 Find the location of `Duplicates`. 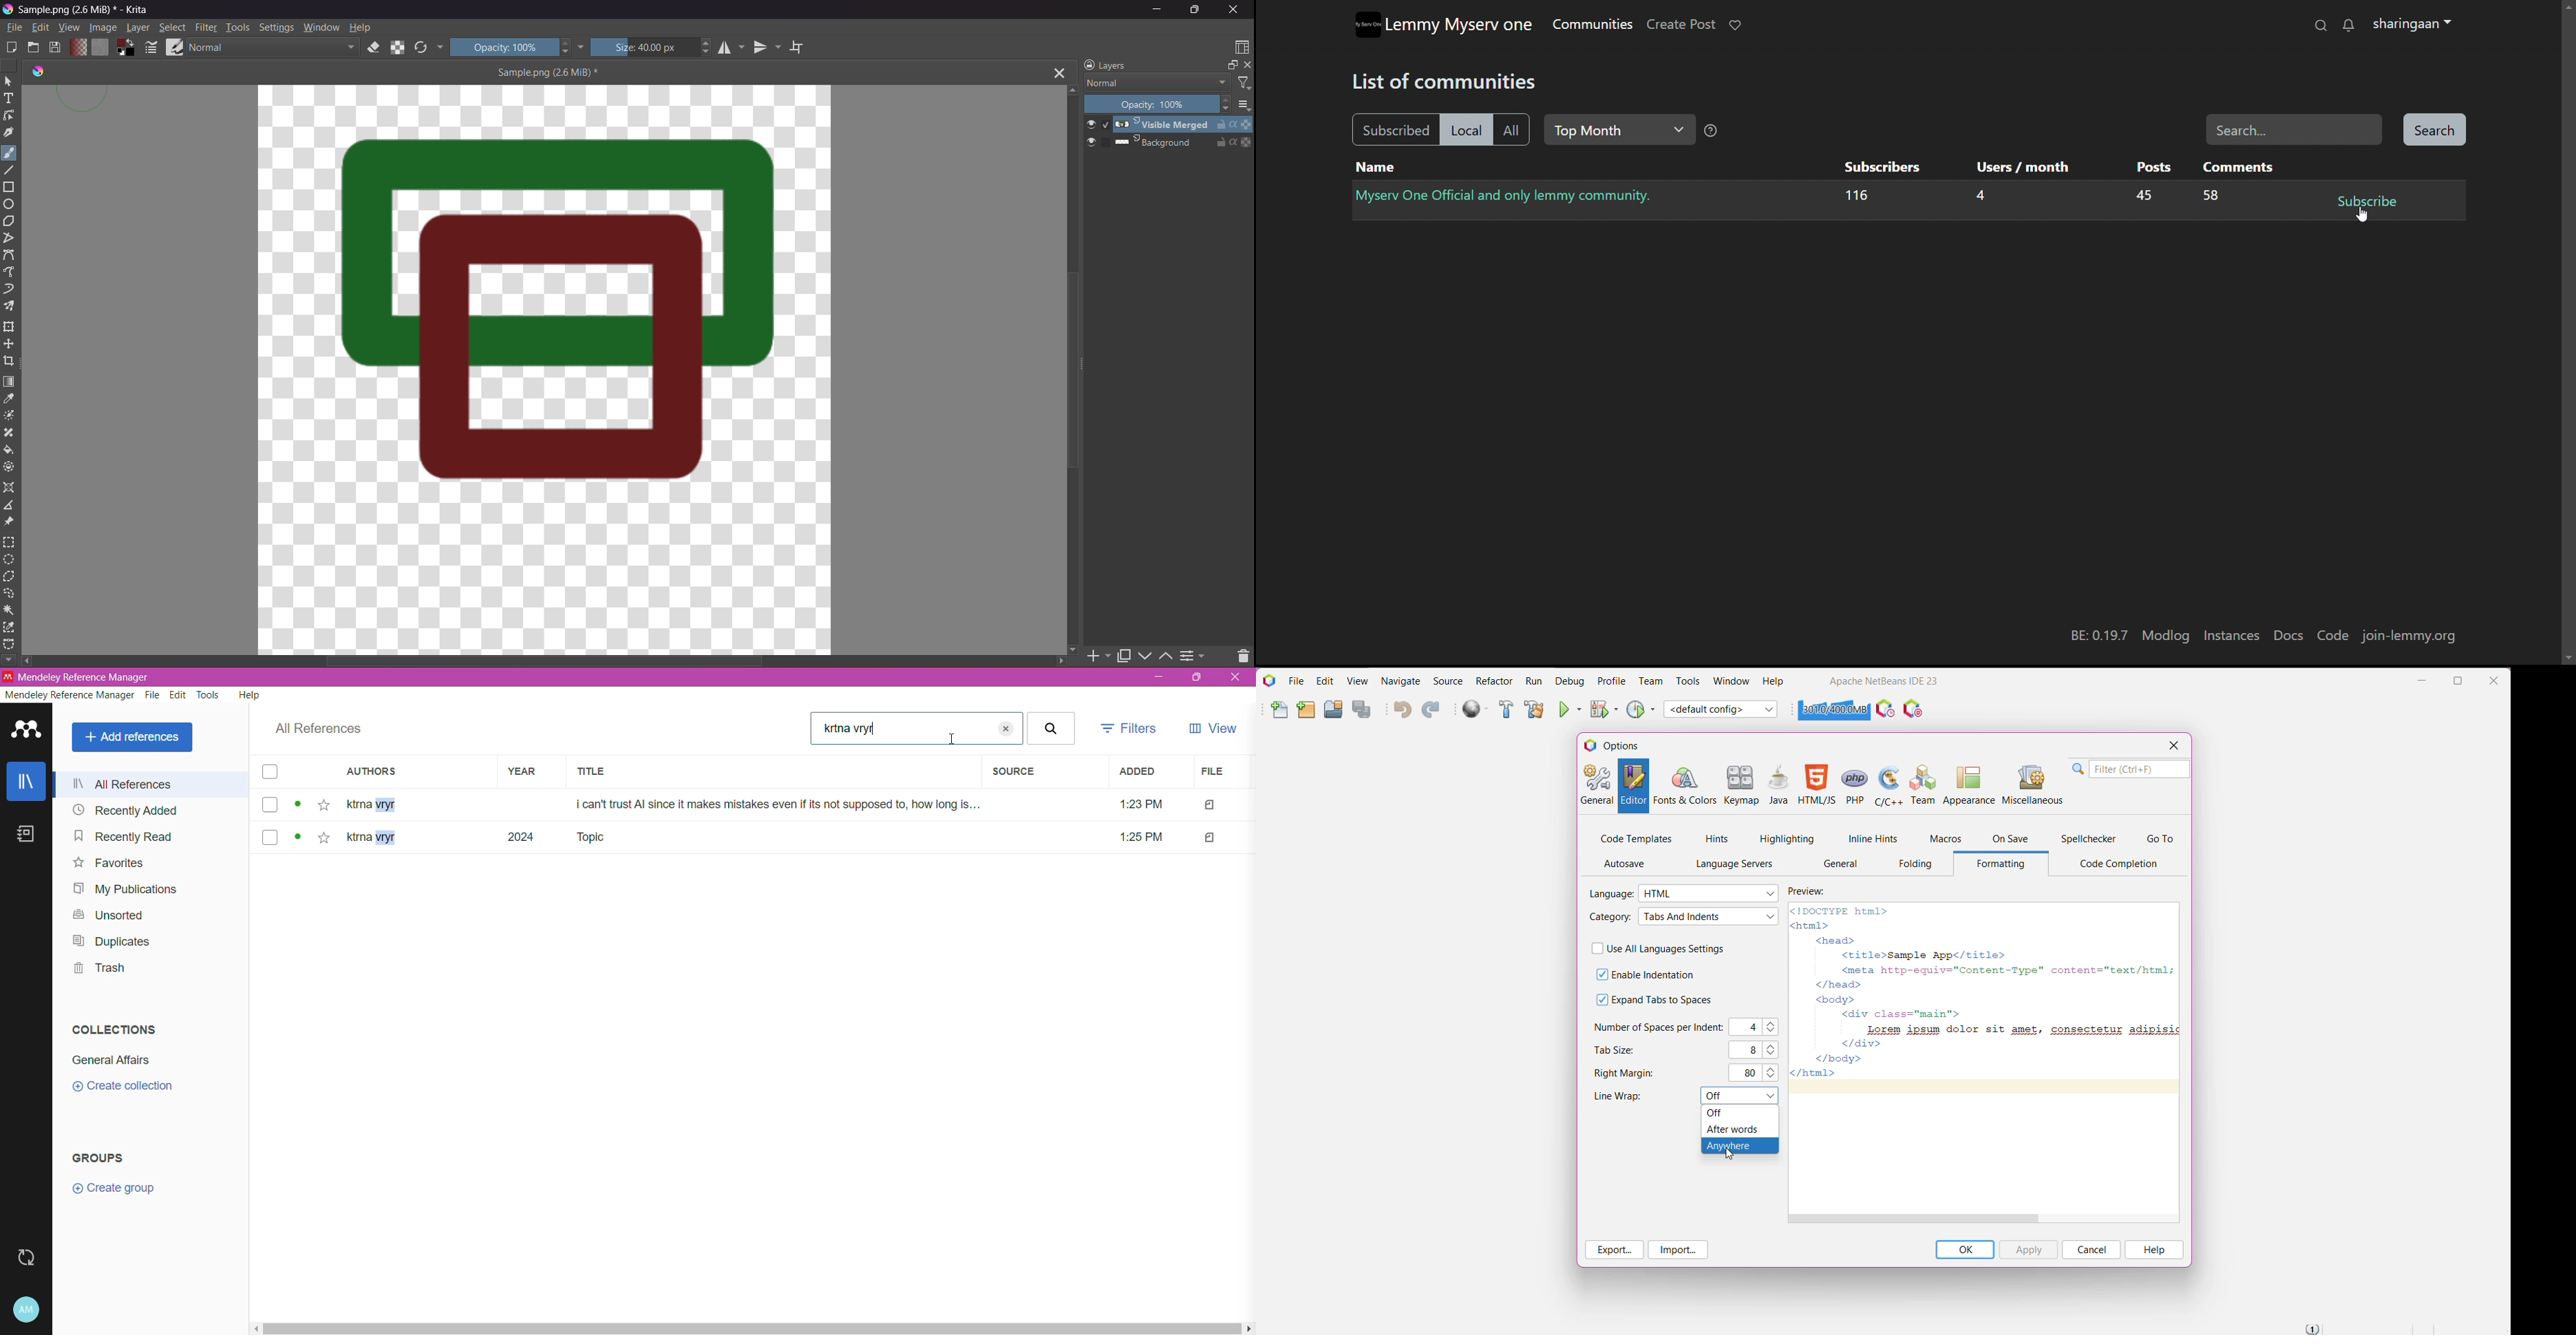

Duplicates is located at coordinates (119, 942).